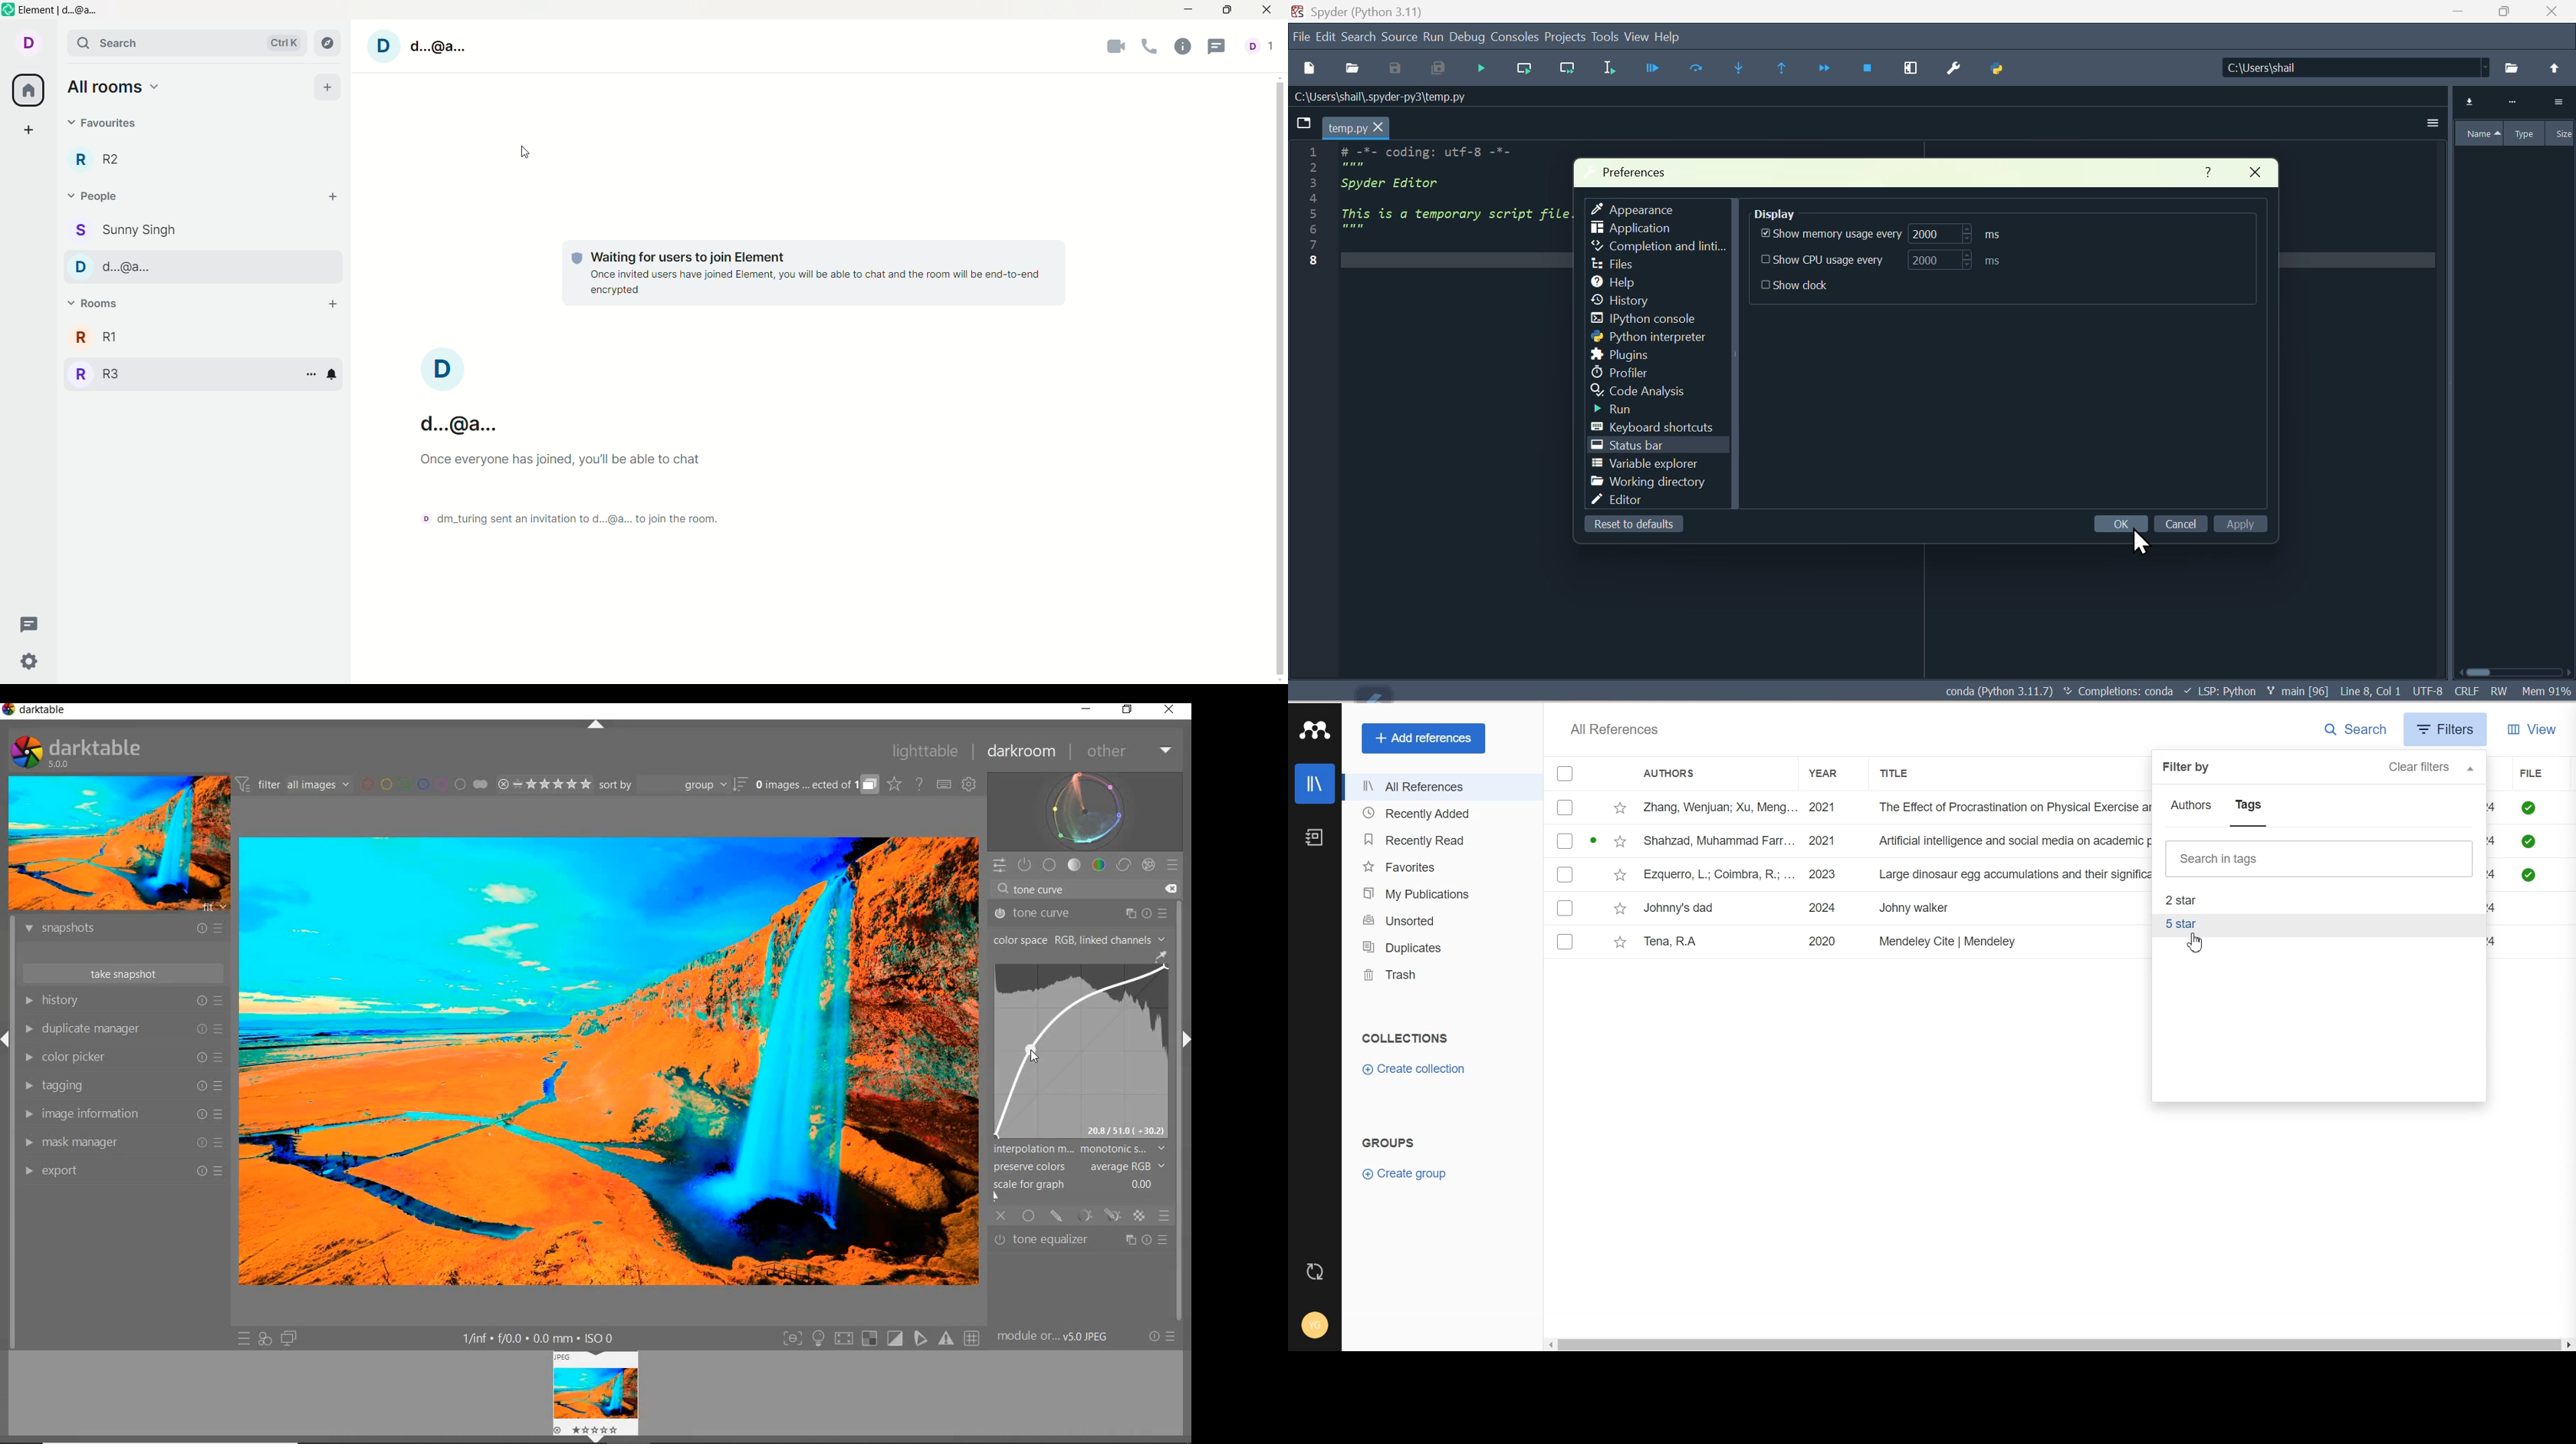 The image size is (2576, 1456). Describe the element at coordinates (2207, 175) in the screenshot. I see `Help` at that location.